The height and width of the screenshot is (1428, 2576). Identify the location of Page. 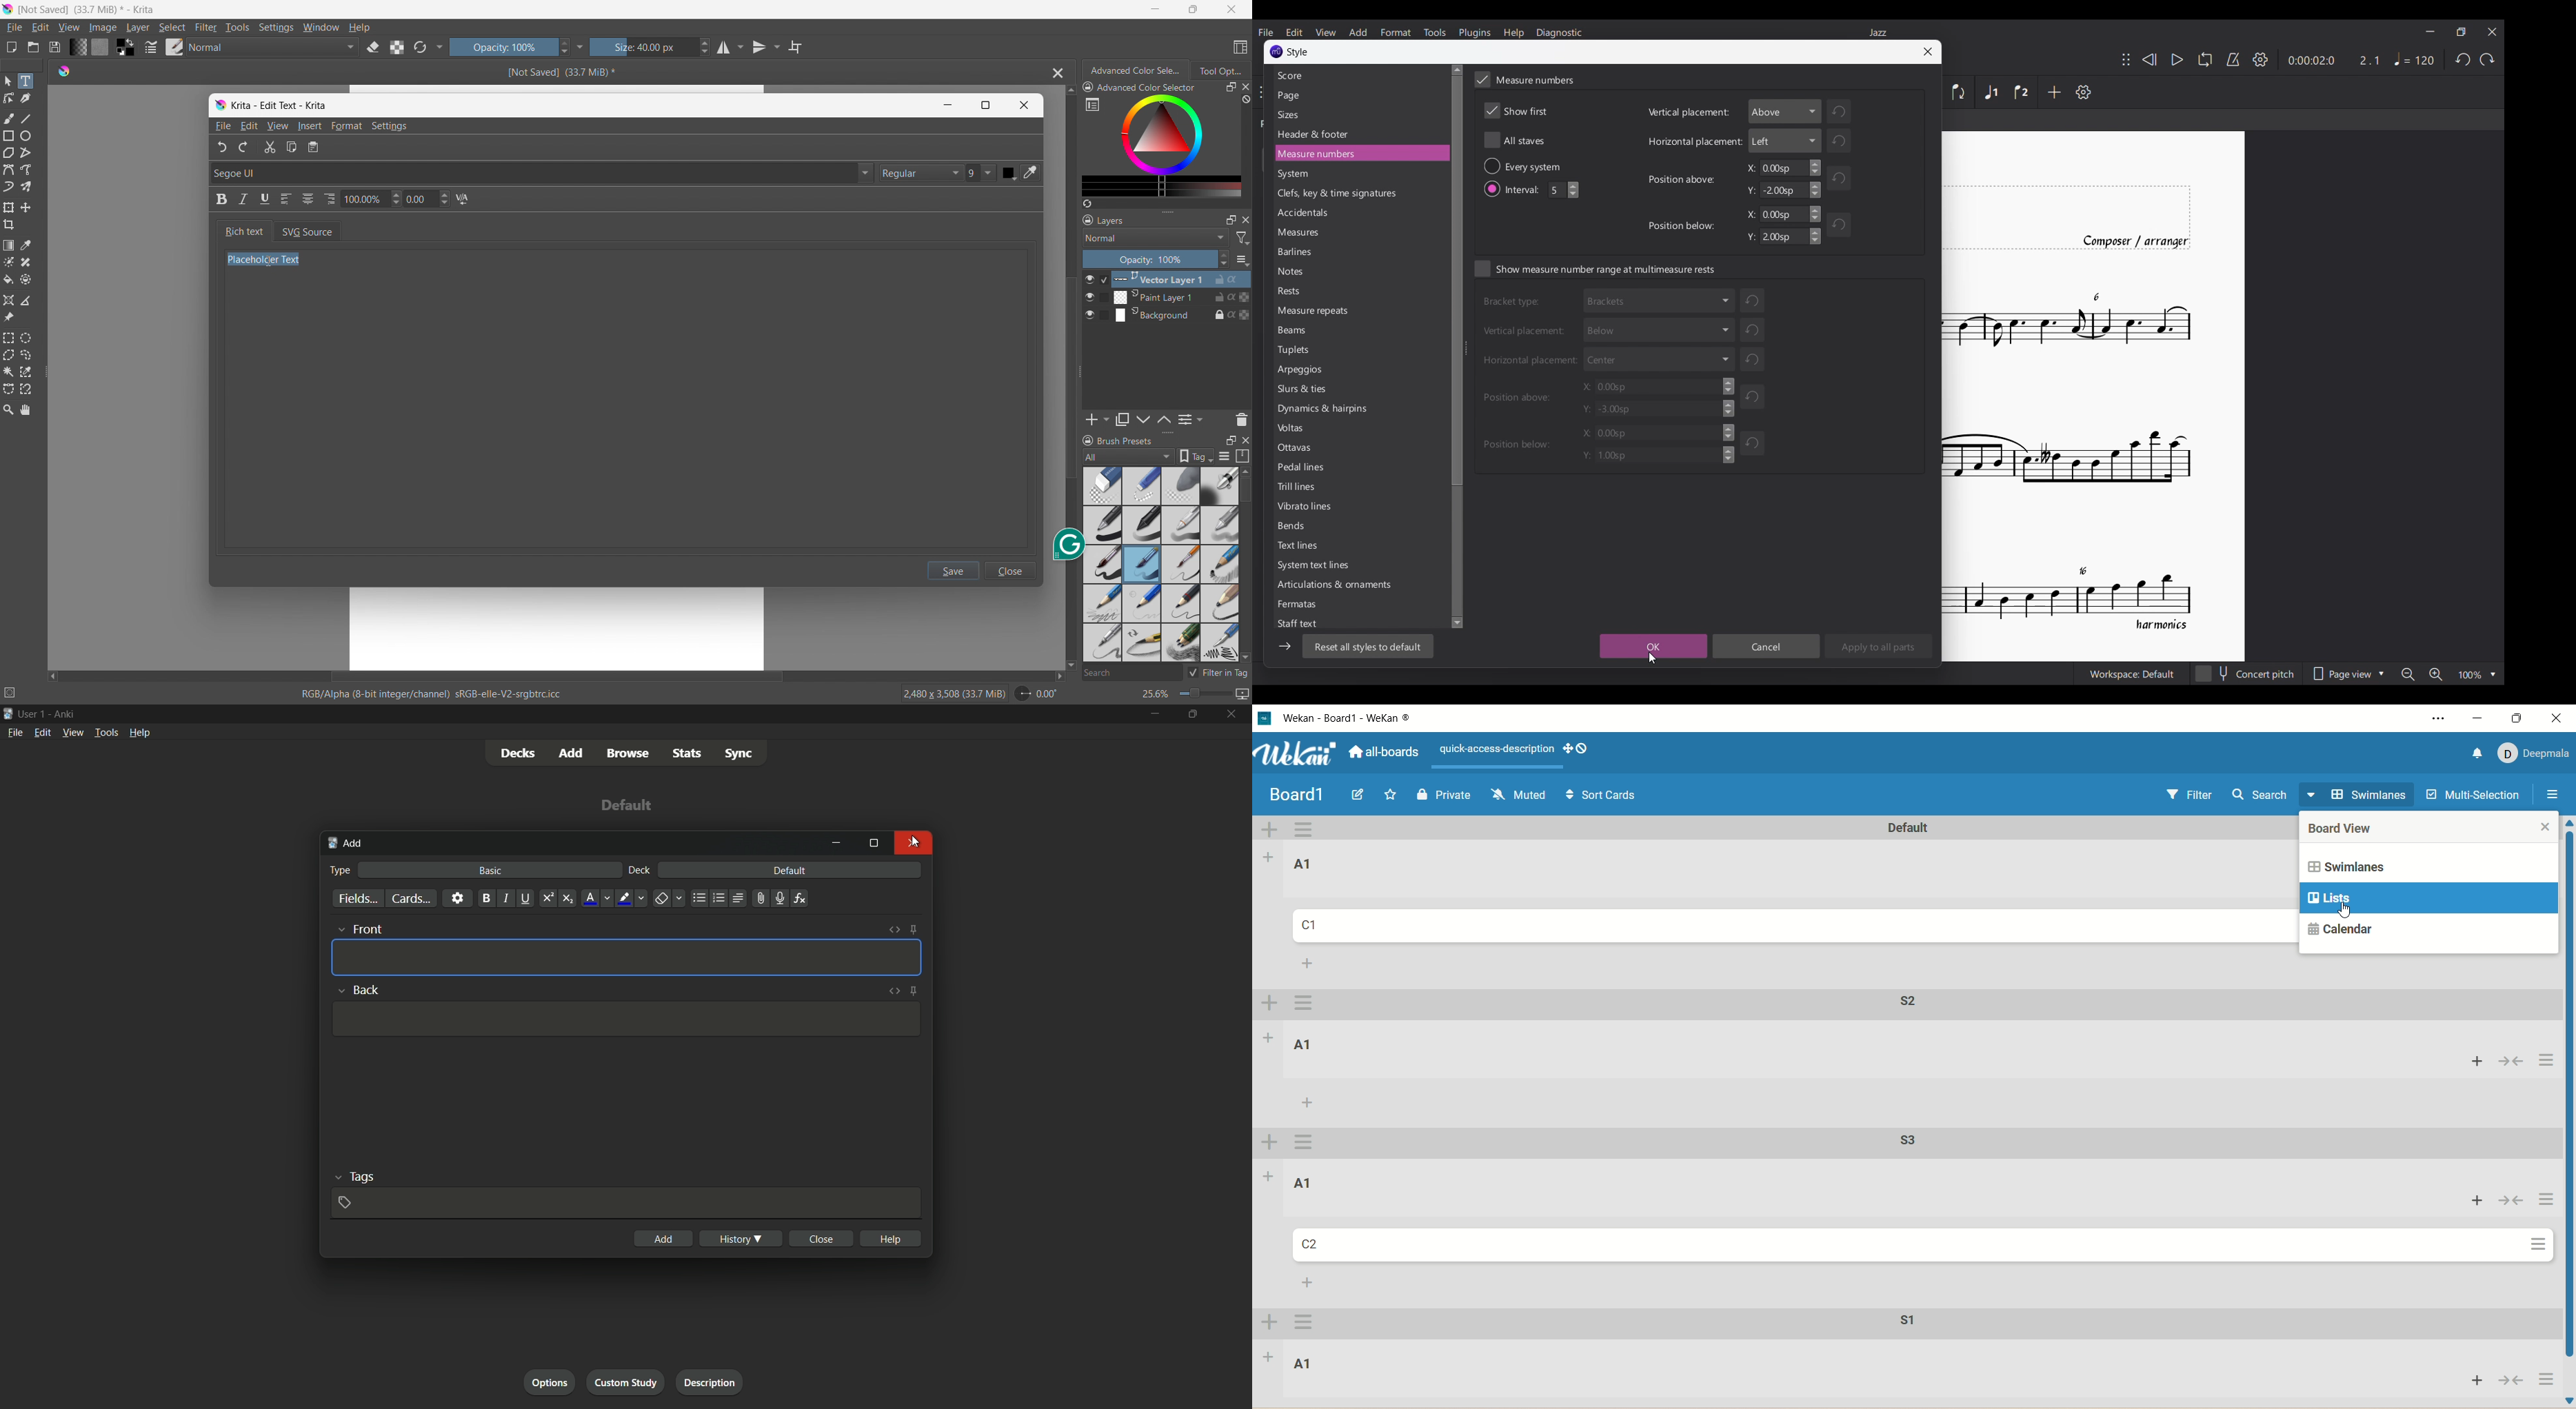
(1291, 96).